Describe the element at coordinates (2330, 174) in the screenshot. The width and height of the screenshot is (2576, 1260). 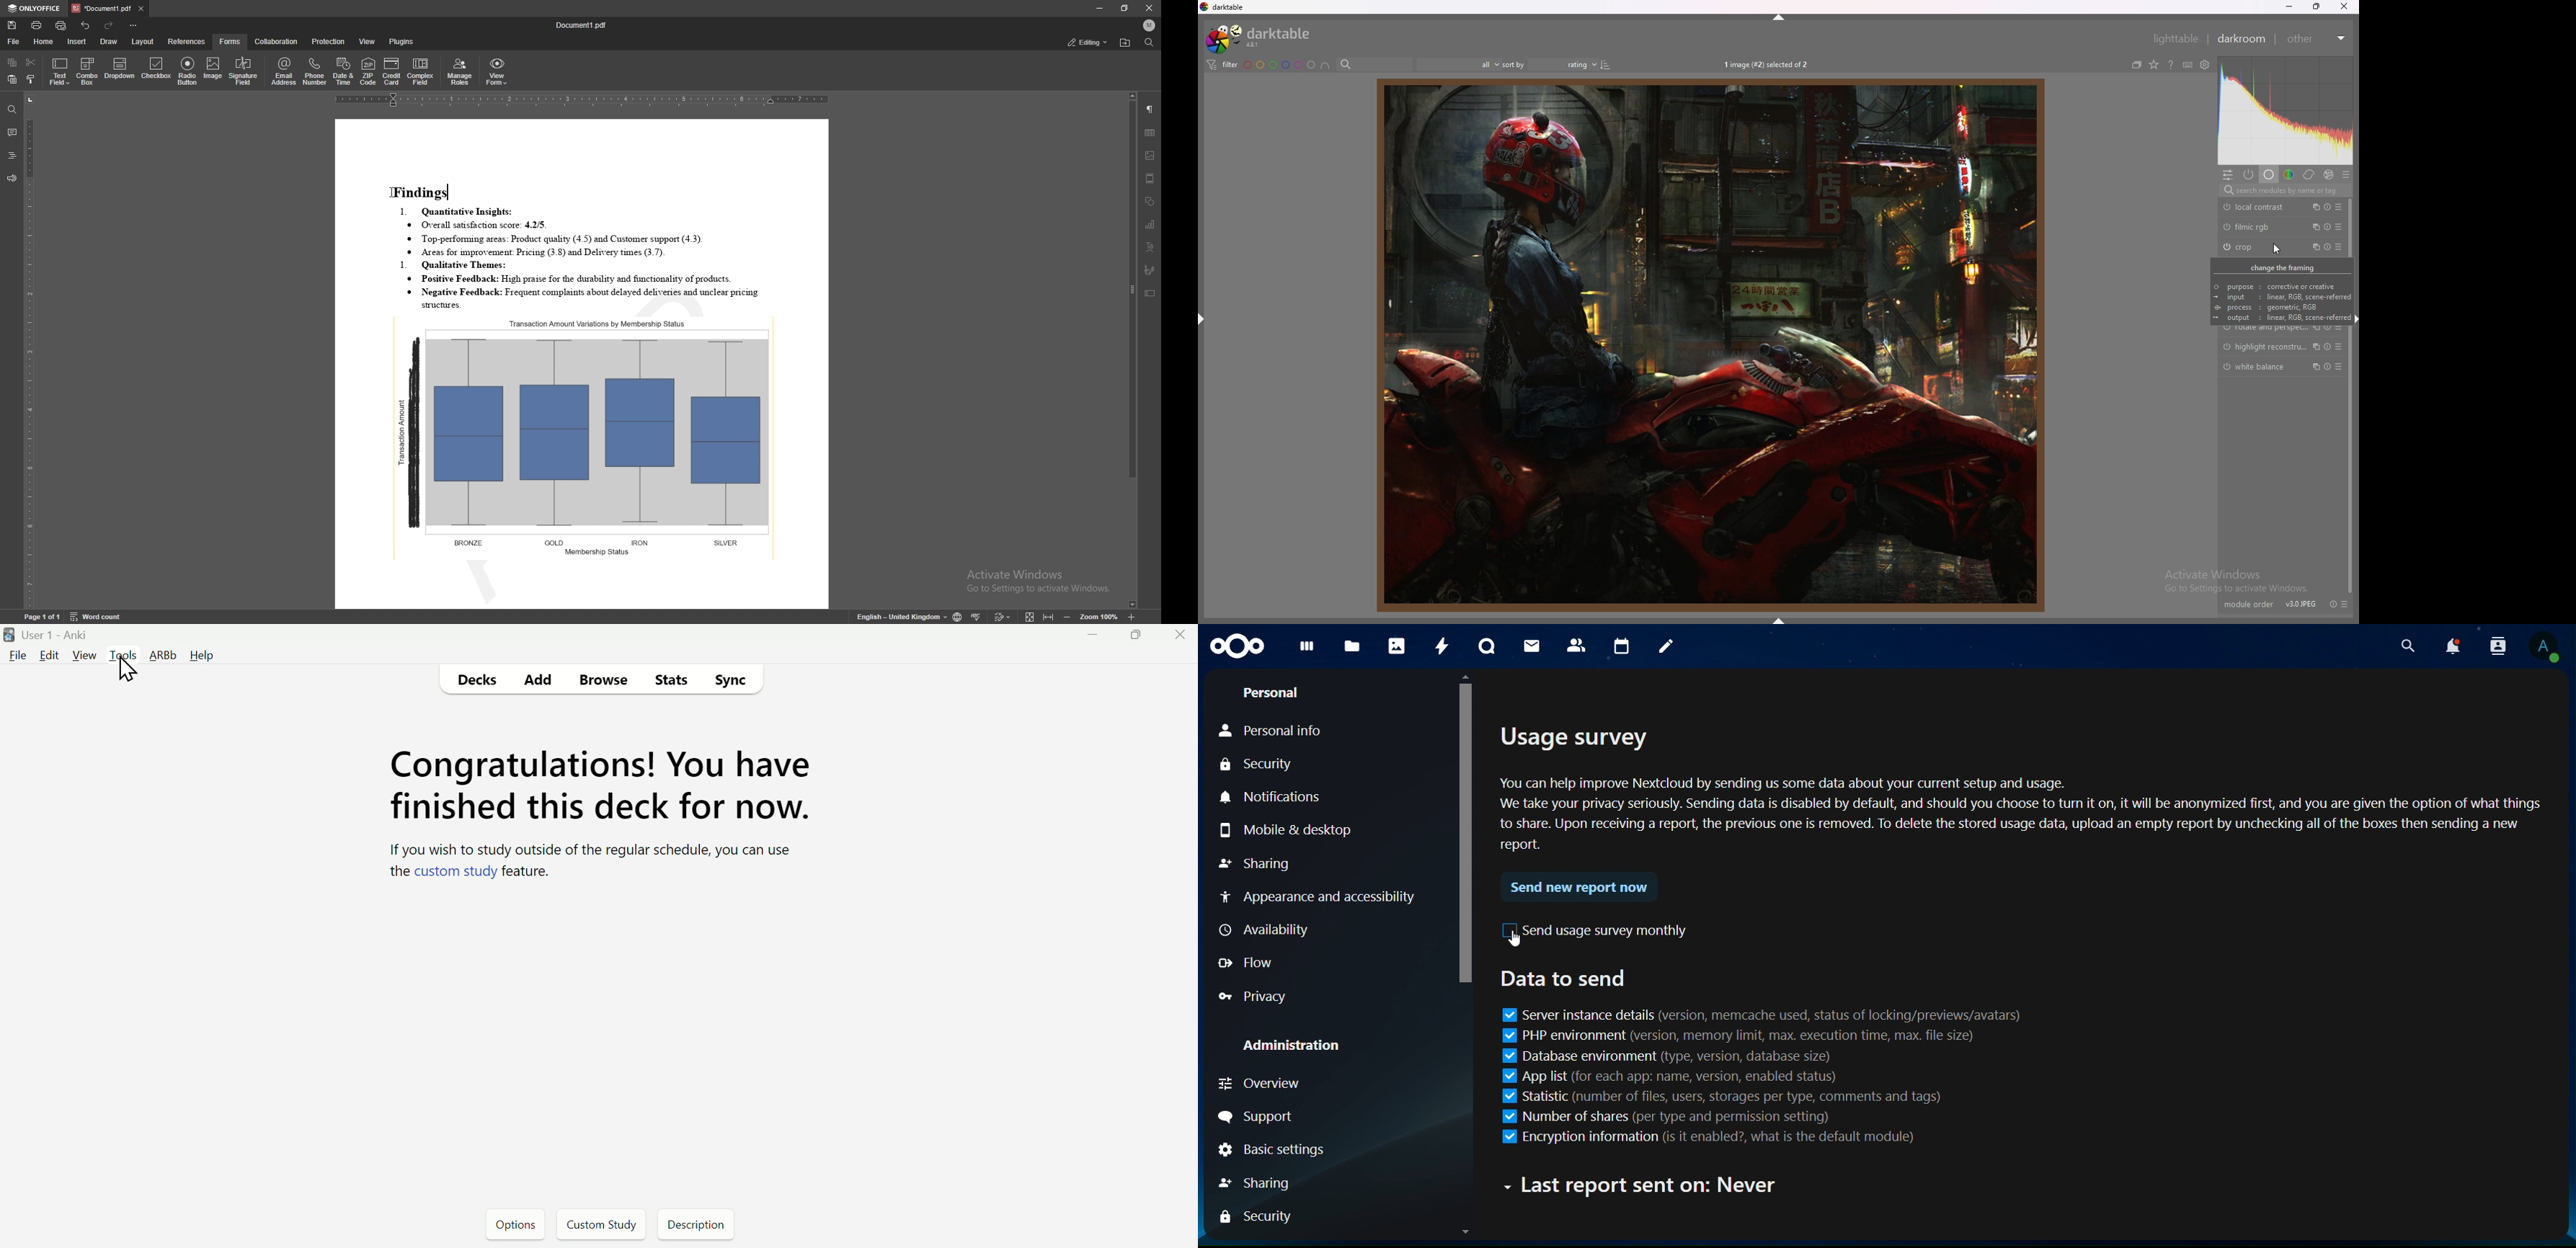
I see `effect` at that location.